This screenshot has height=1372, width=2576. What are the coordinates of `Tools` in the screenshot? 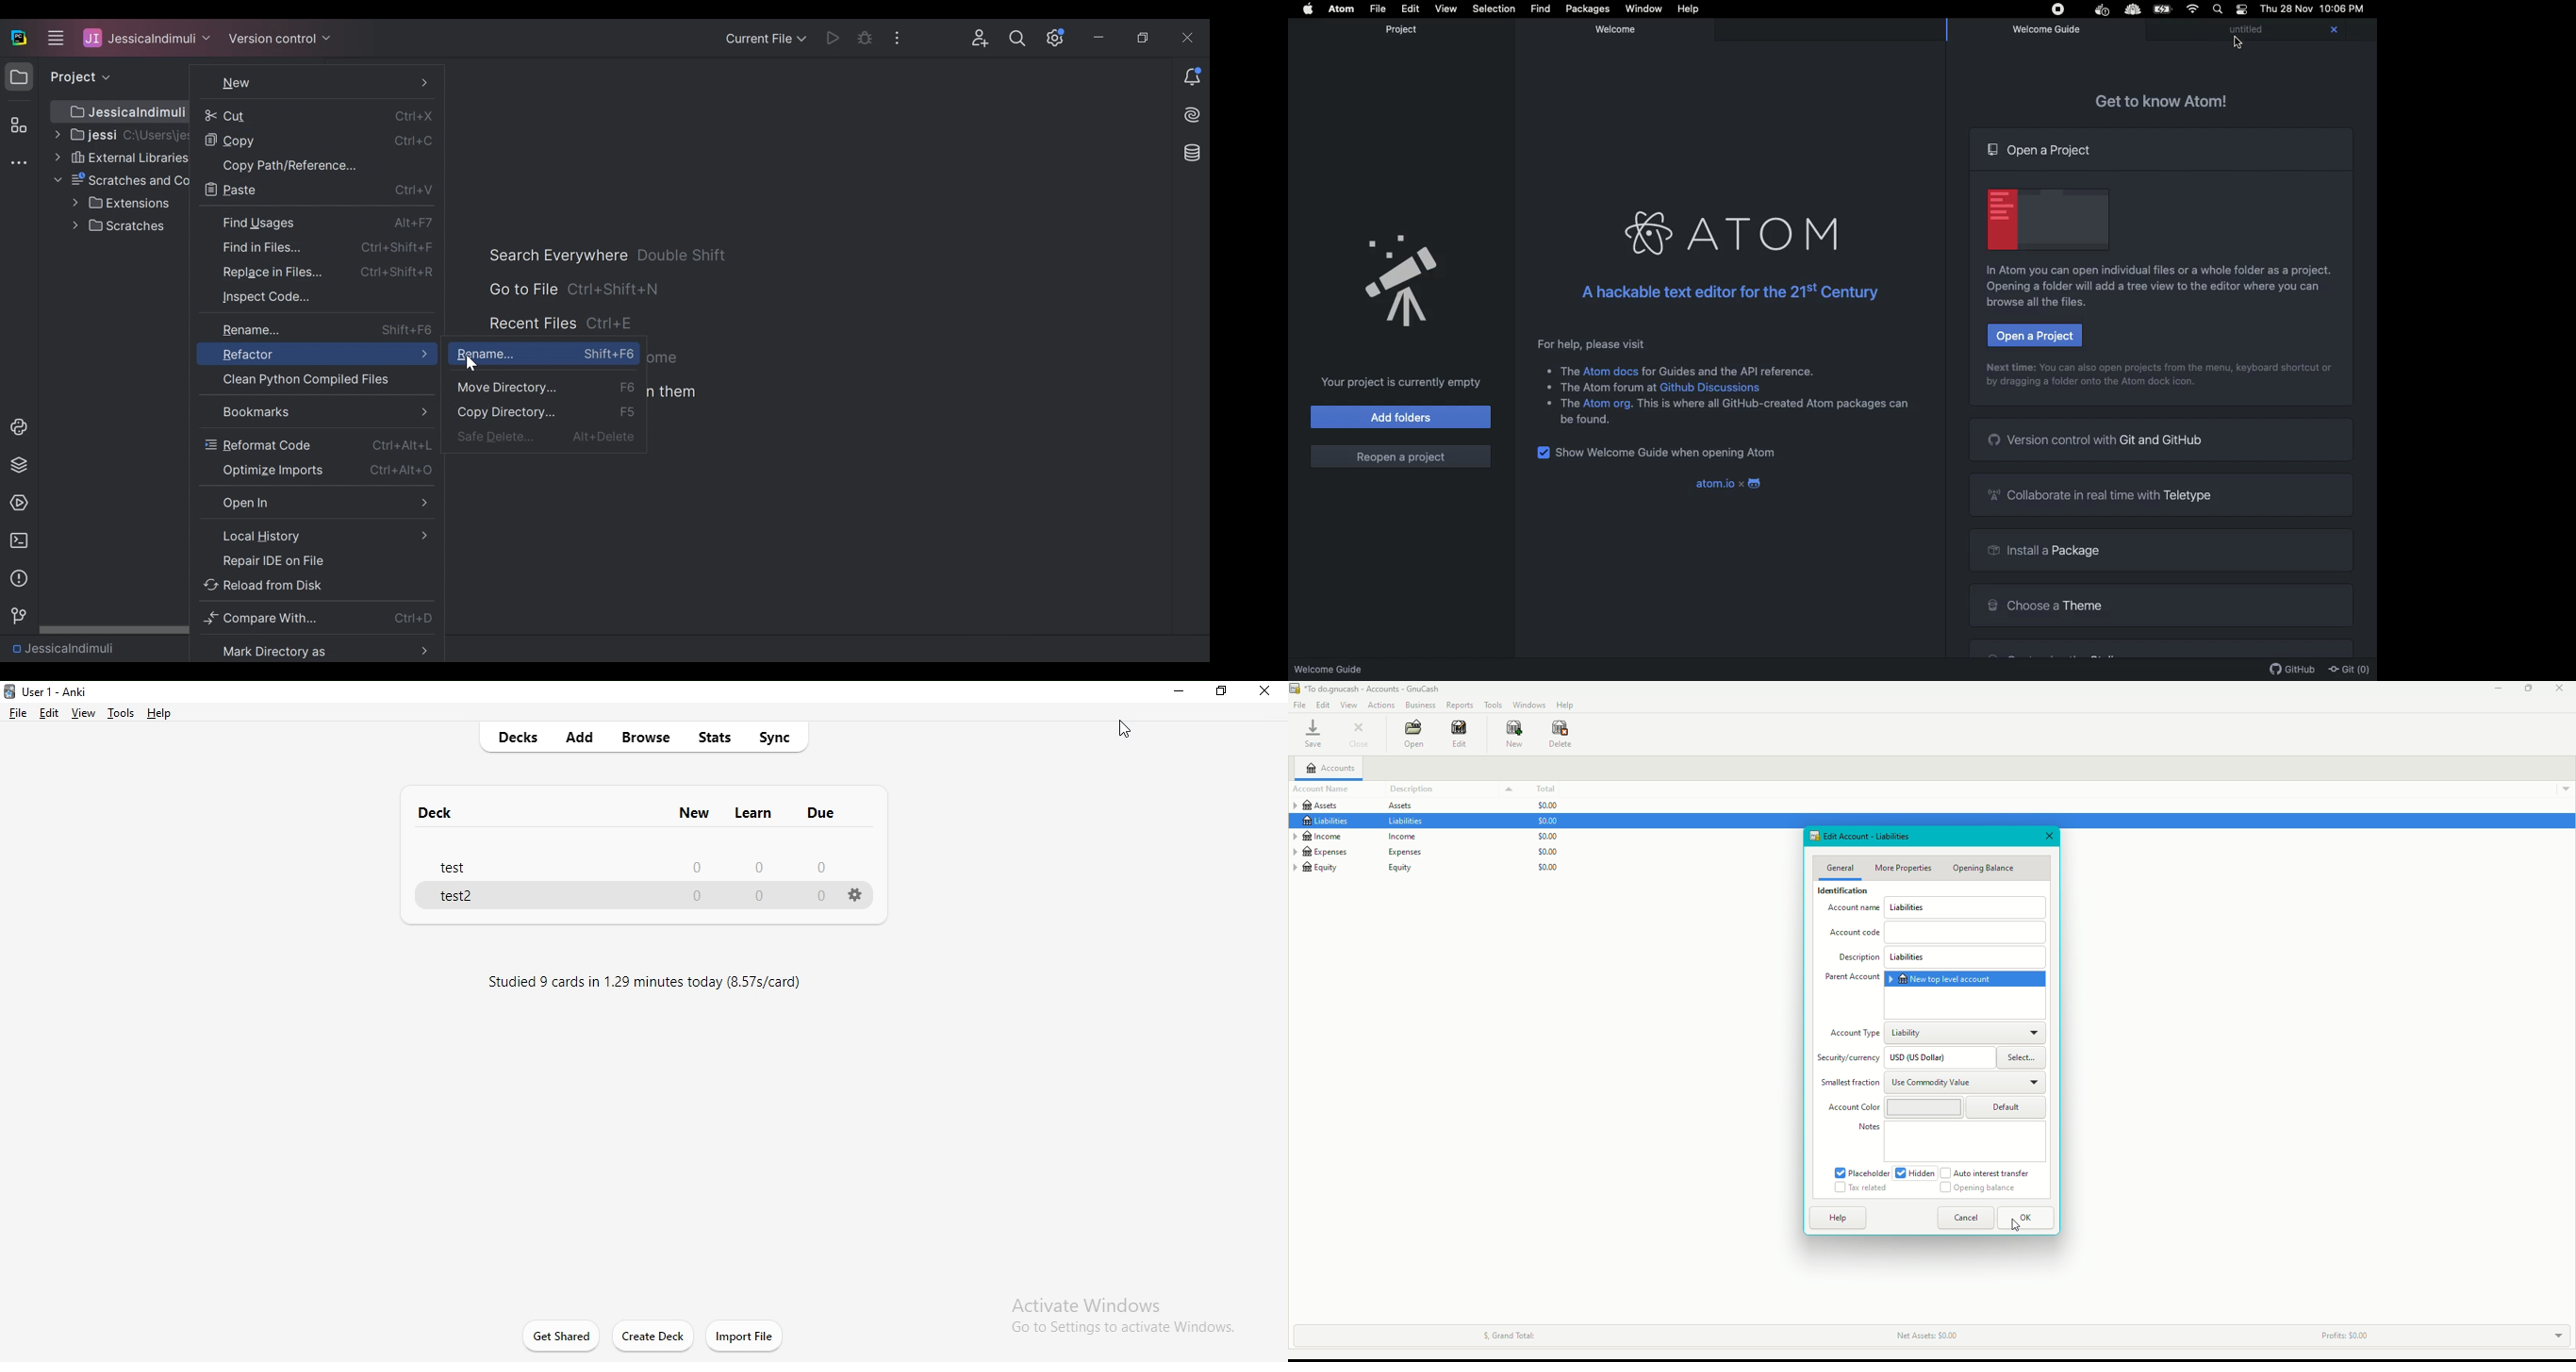 It's located at (1495, 705).